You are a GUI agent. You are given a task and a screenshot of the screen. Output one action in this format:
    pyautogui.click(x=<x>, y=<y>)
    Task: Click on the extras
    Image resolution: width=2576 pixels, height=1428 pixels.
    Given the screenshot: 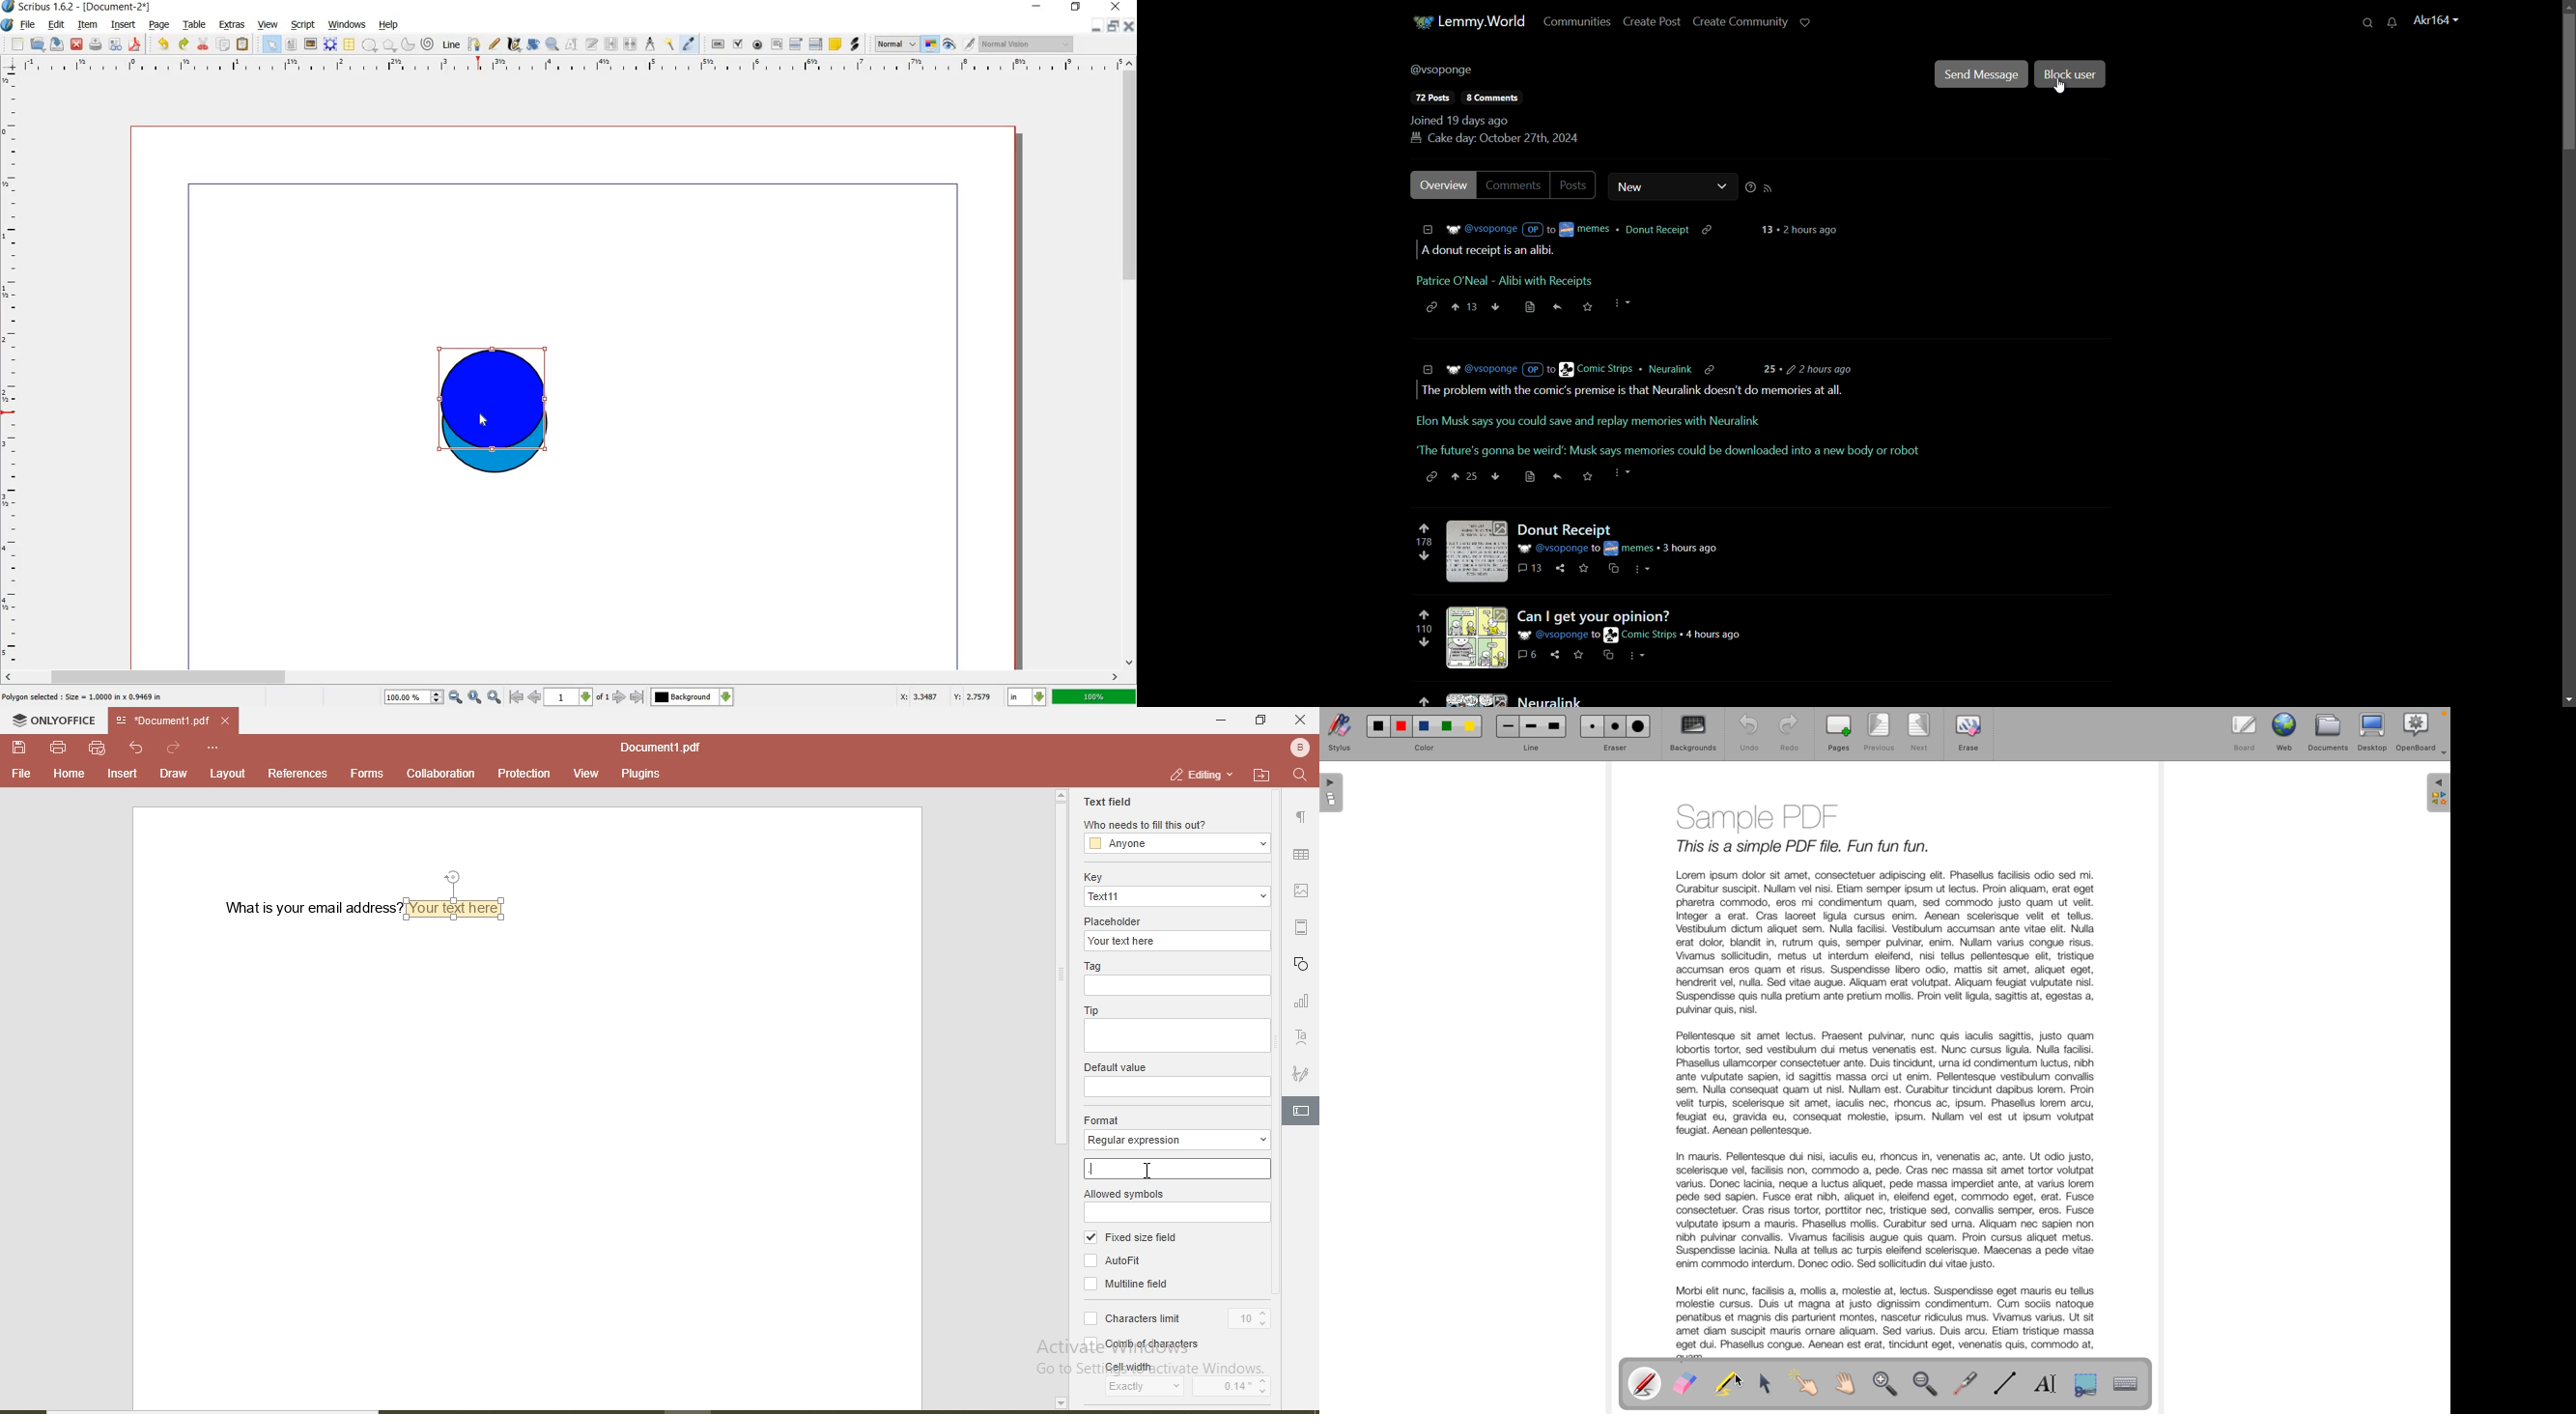 What is the action you would take?
    pyautogui.click(x=232, y=25)
    